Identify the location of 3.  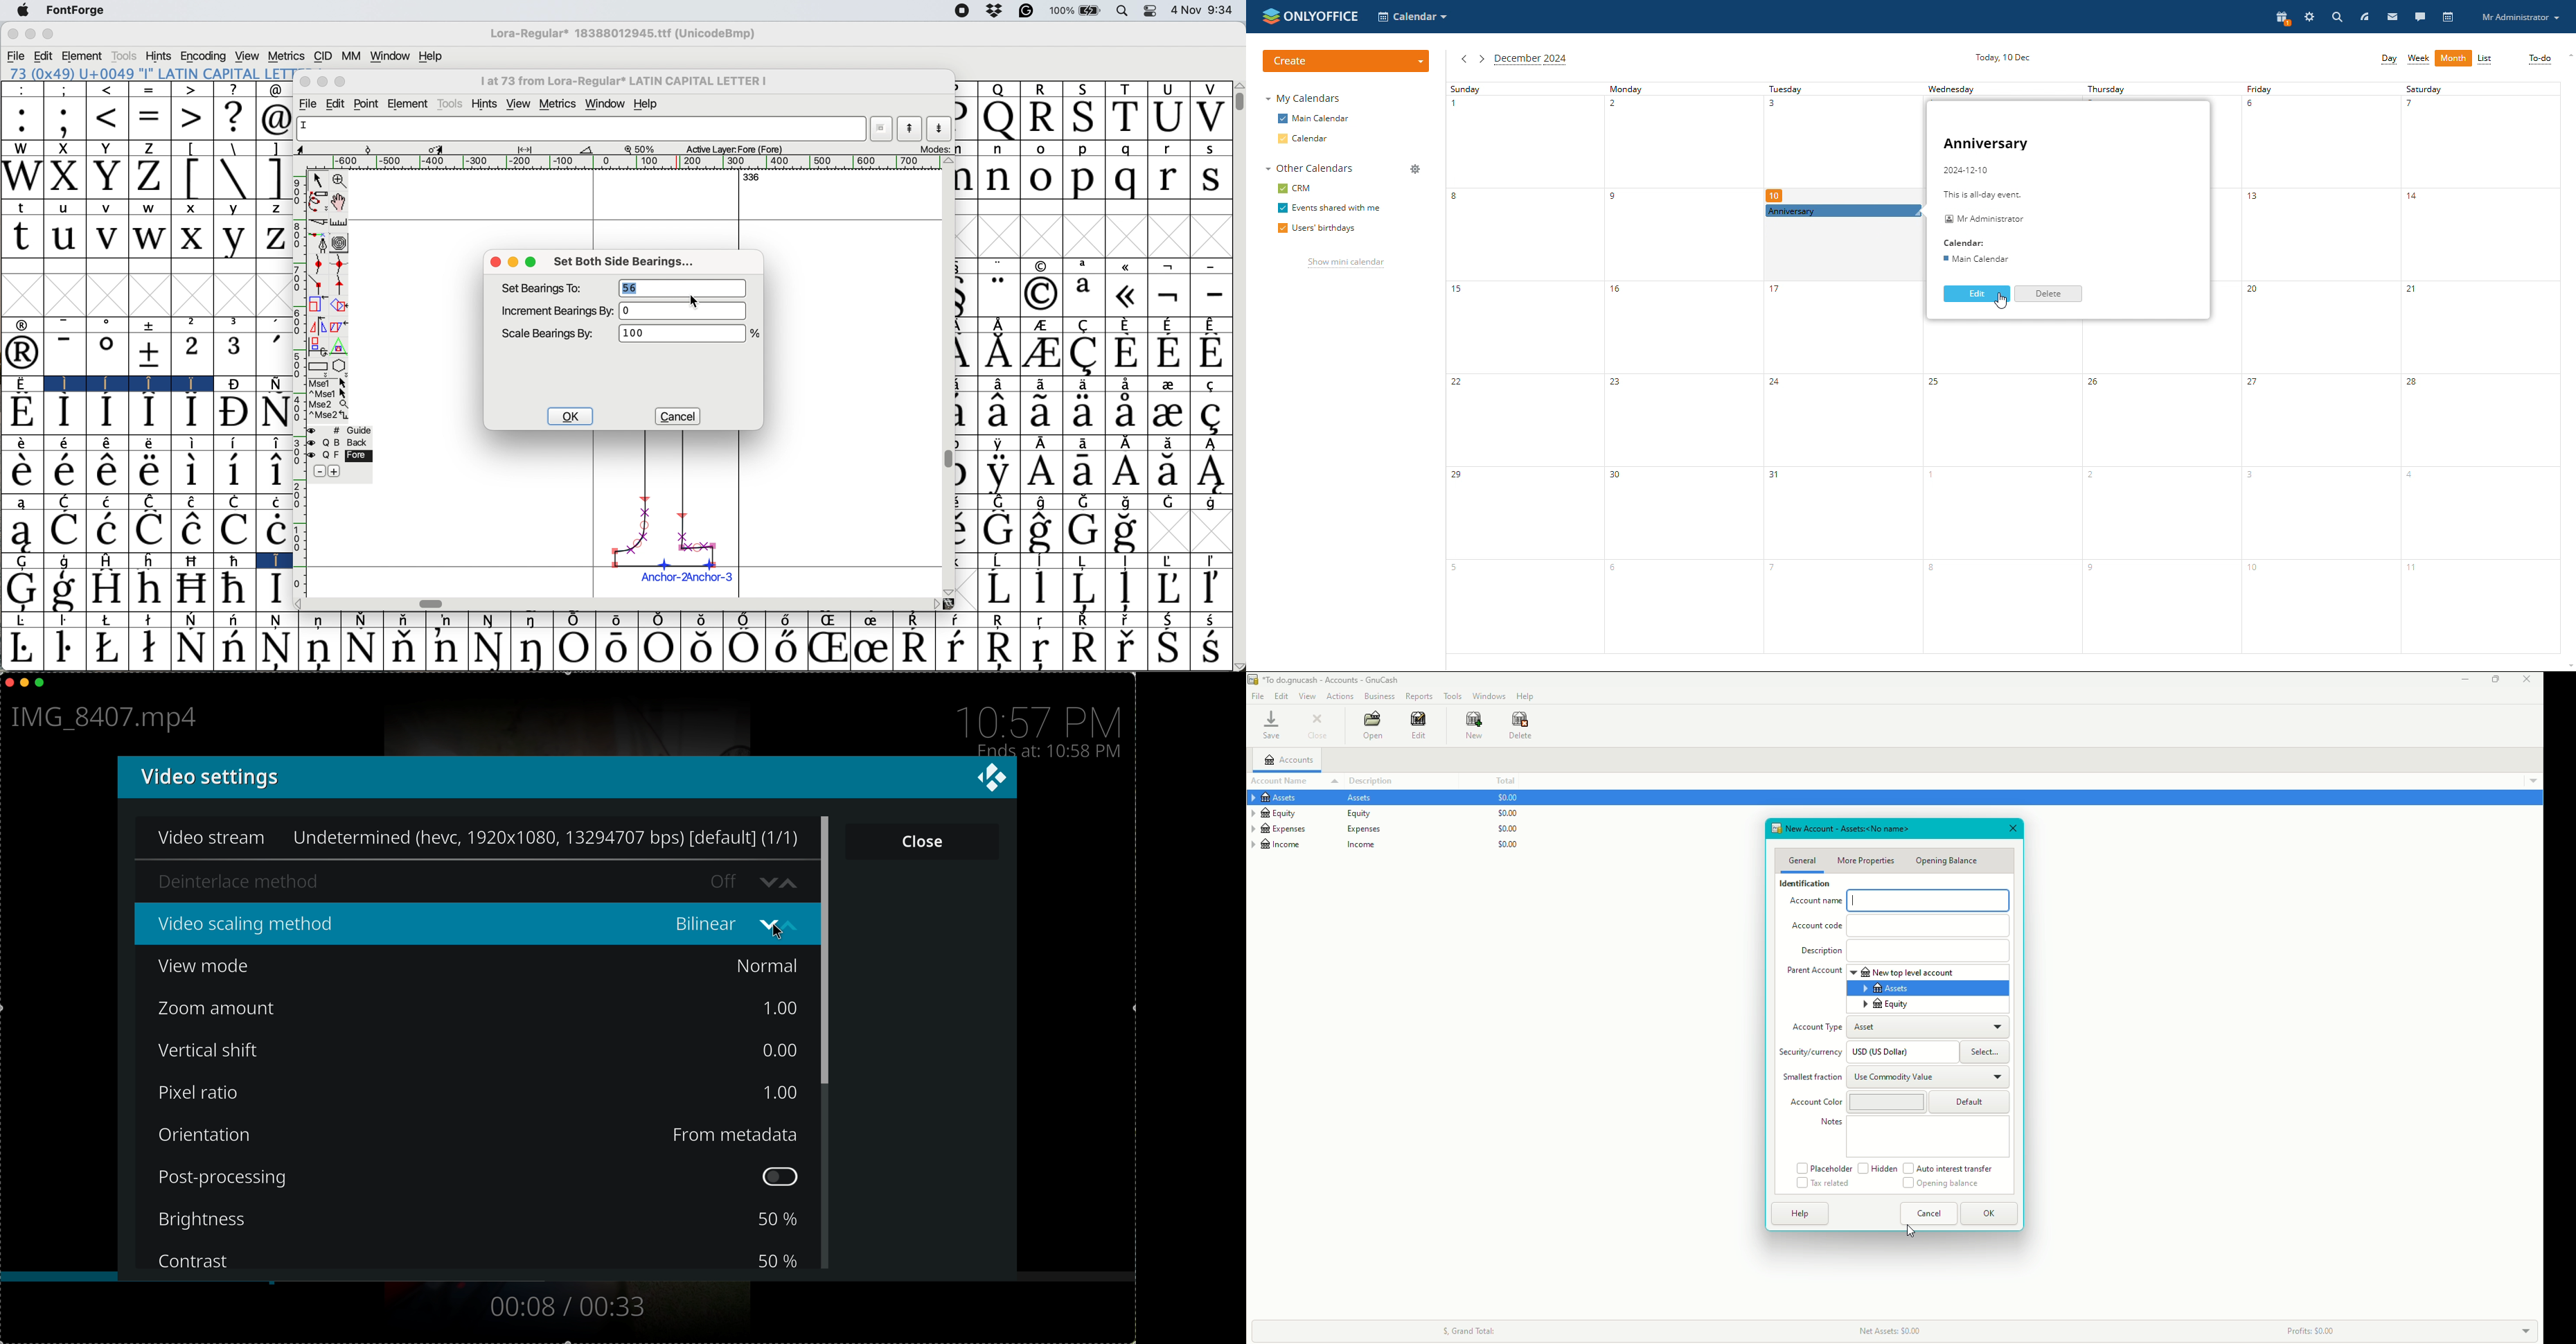
(235, 324).